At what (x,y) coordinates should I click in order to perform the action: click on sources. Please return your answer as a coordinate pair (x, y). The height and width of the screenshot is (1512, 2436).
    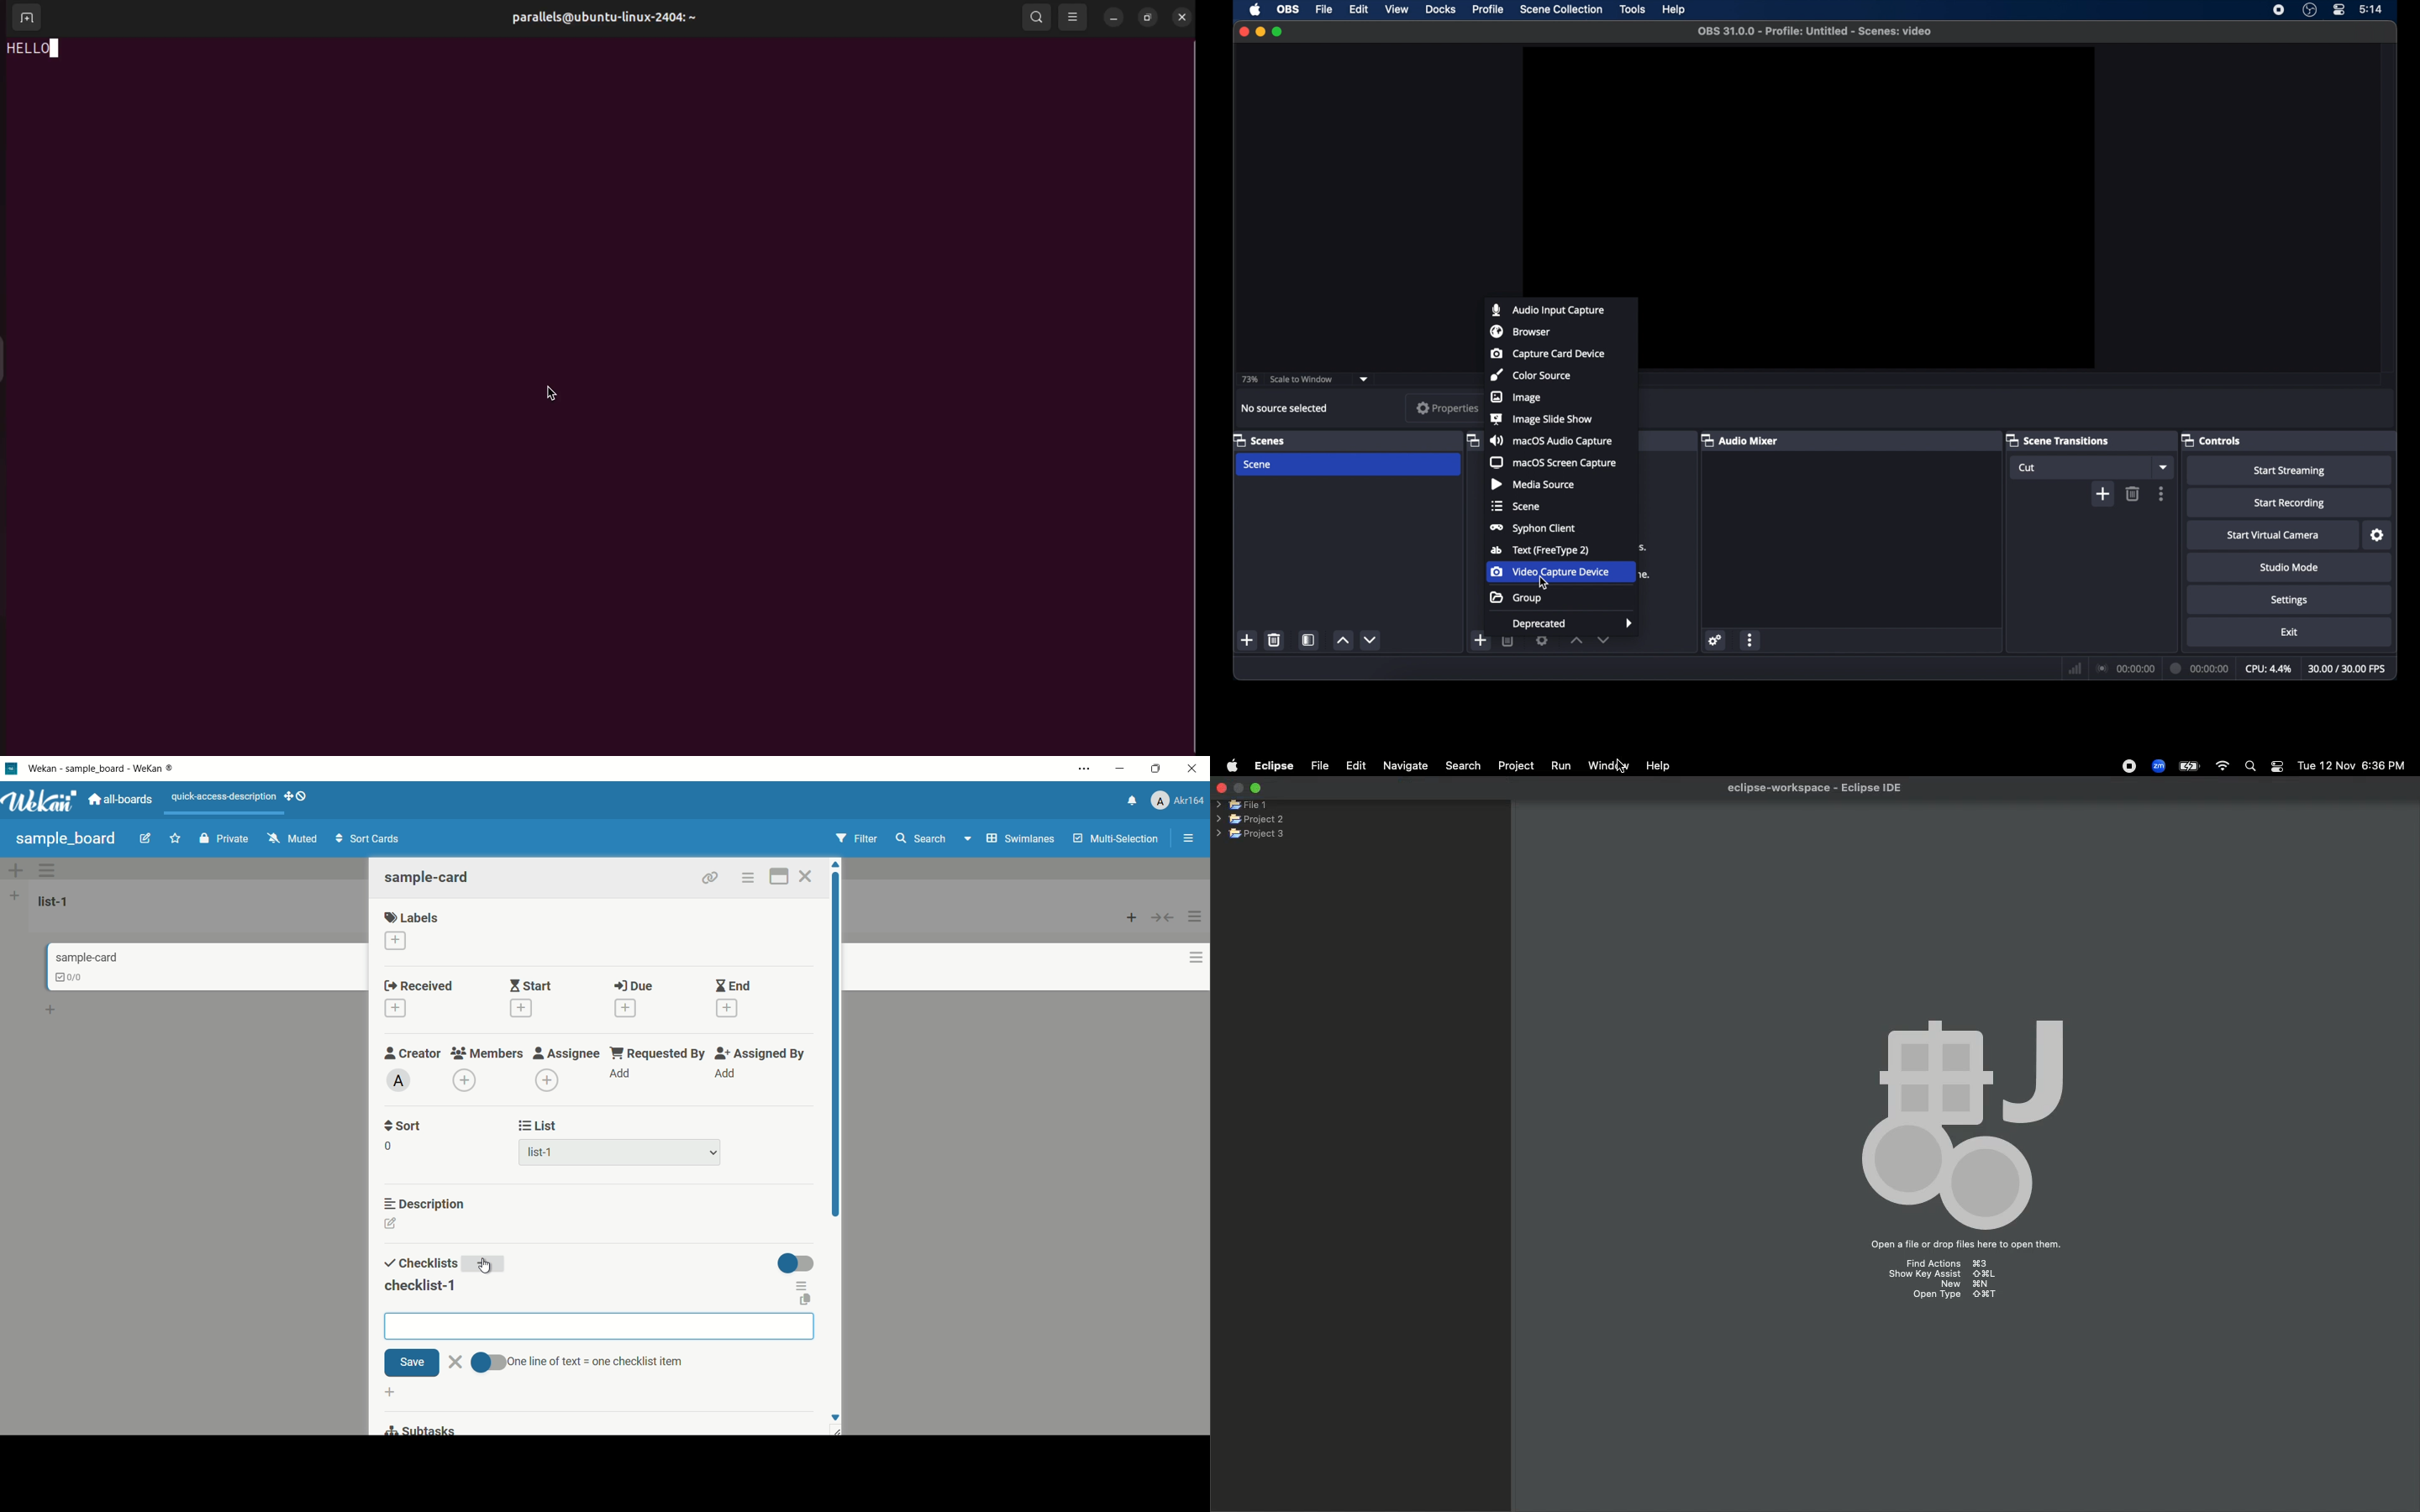
    Looking at the image, I should click on (1472, 440).